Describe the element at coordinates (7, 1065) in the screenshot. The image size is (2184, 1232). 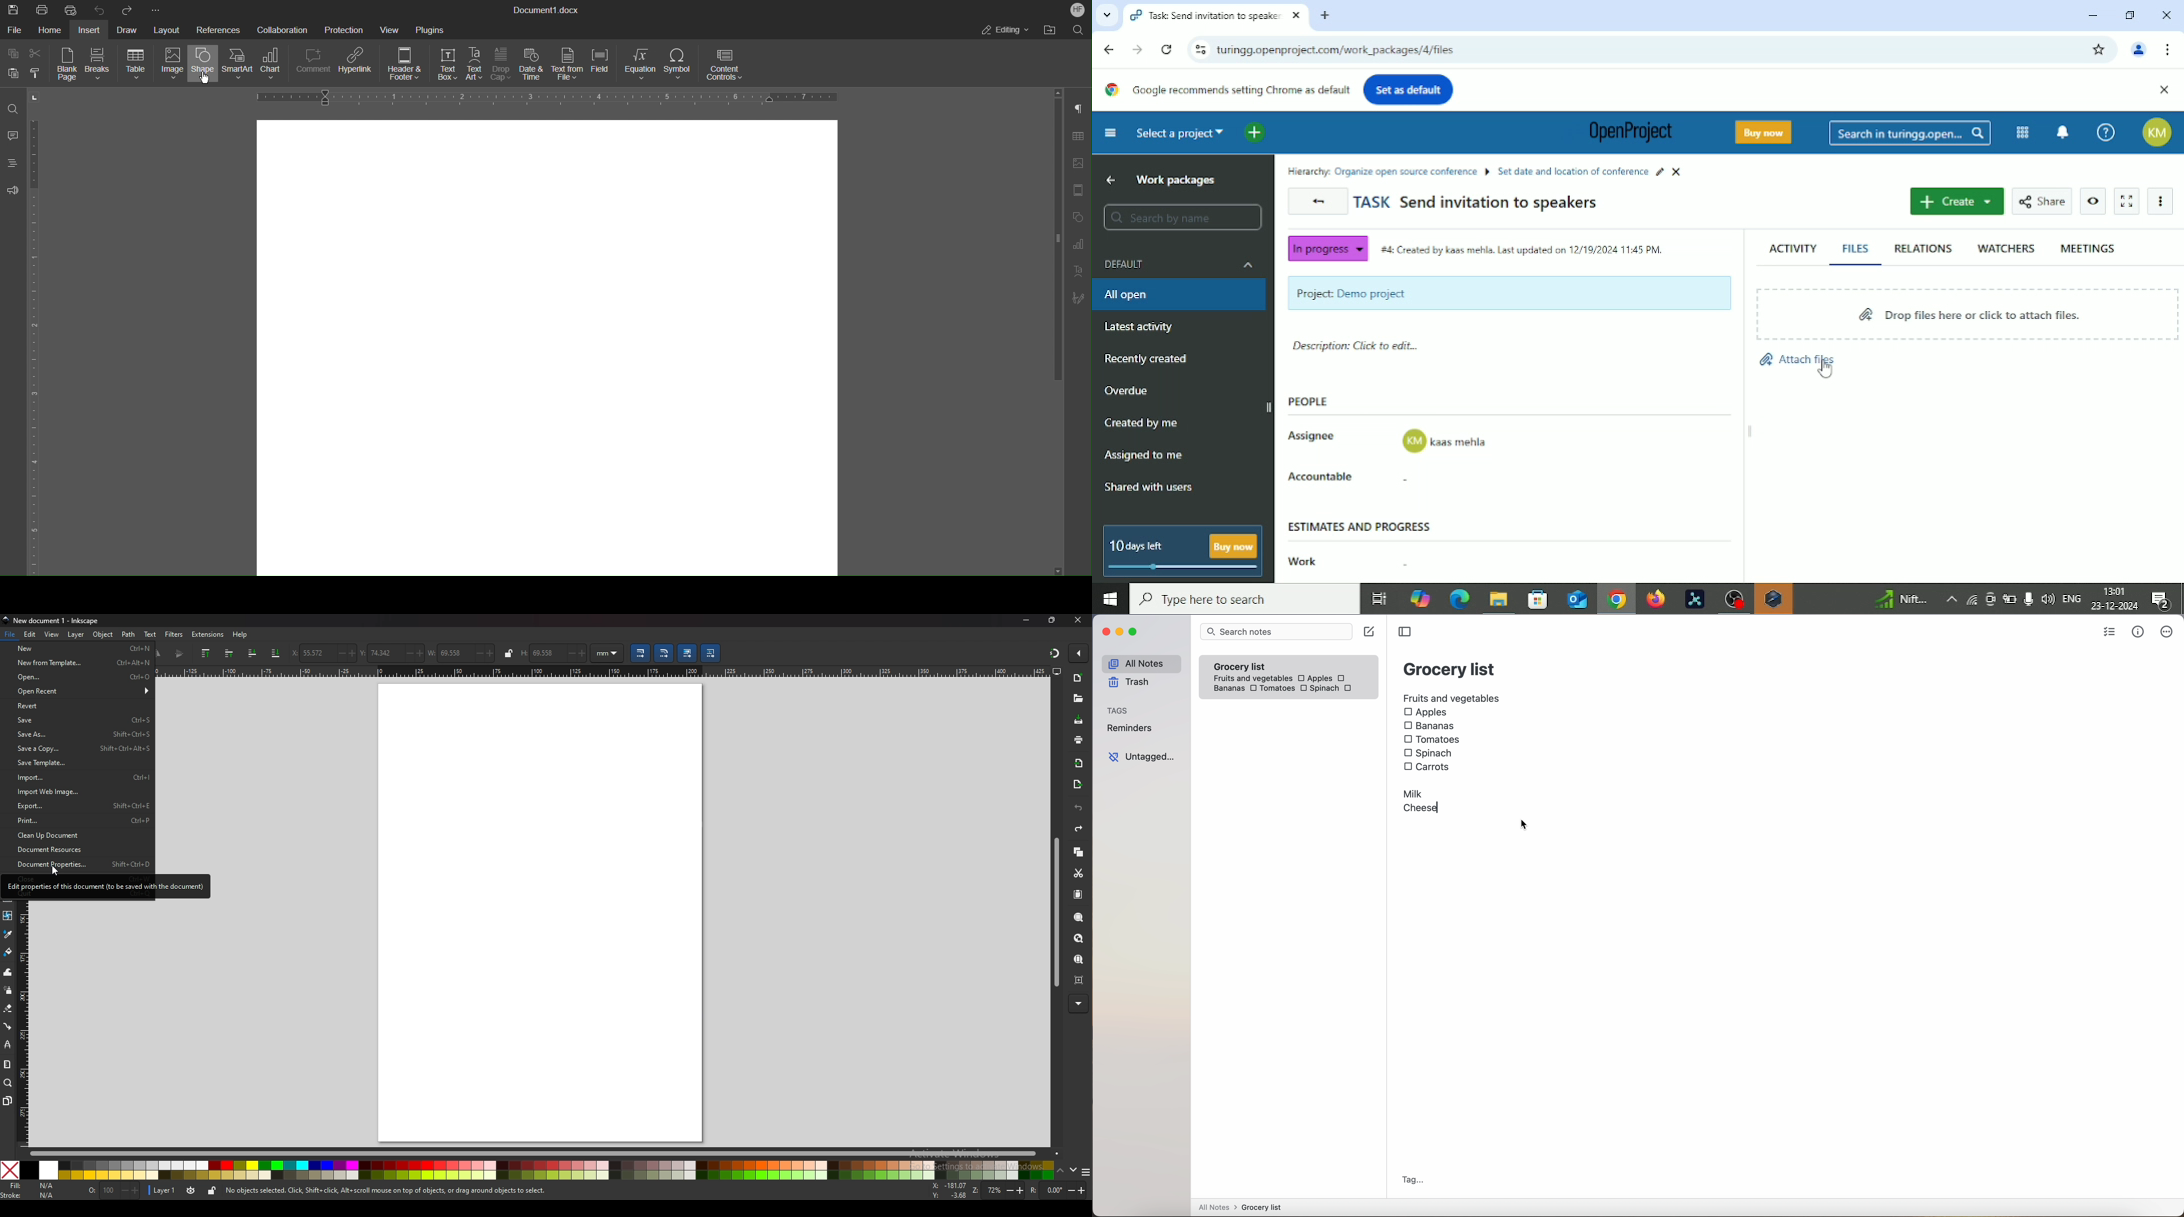
I see `measure` at that location.